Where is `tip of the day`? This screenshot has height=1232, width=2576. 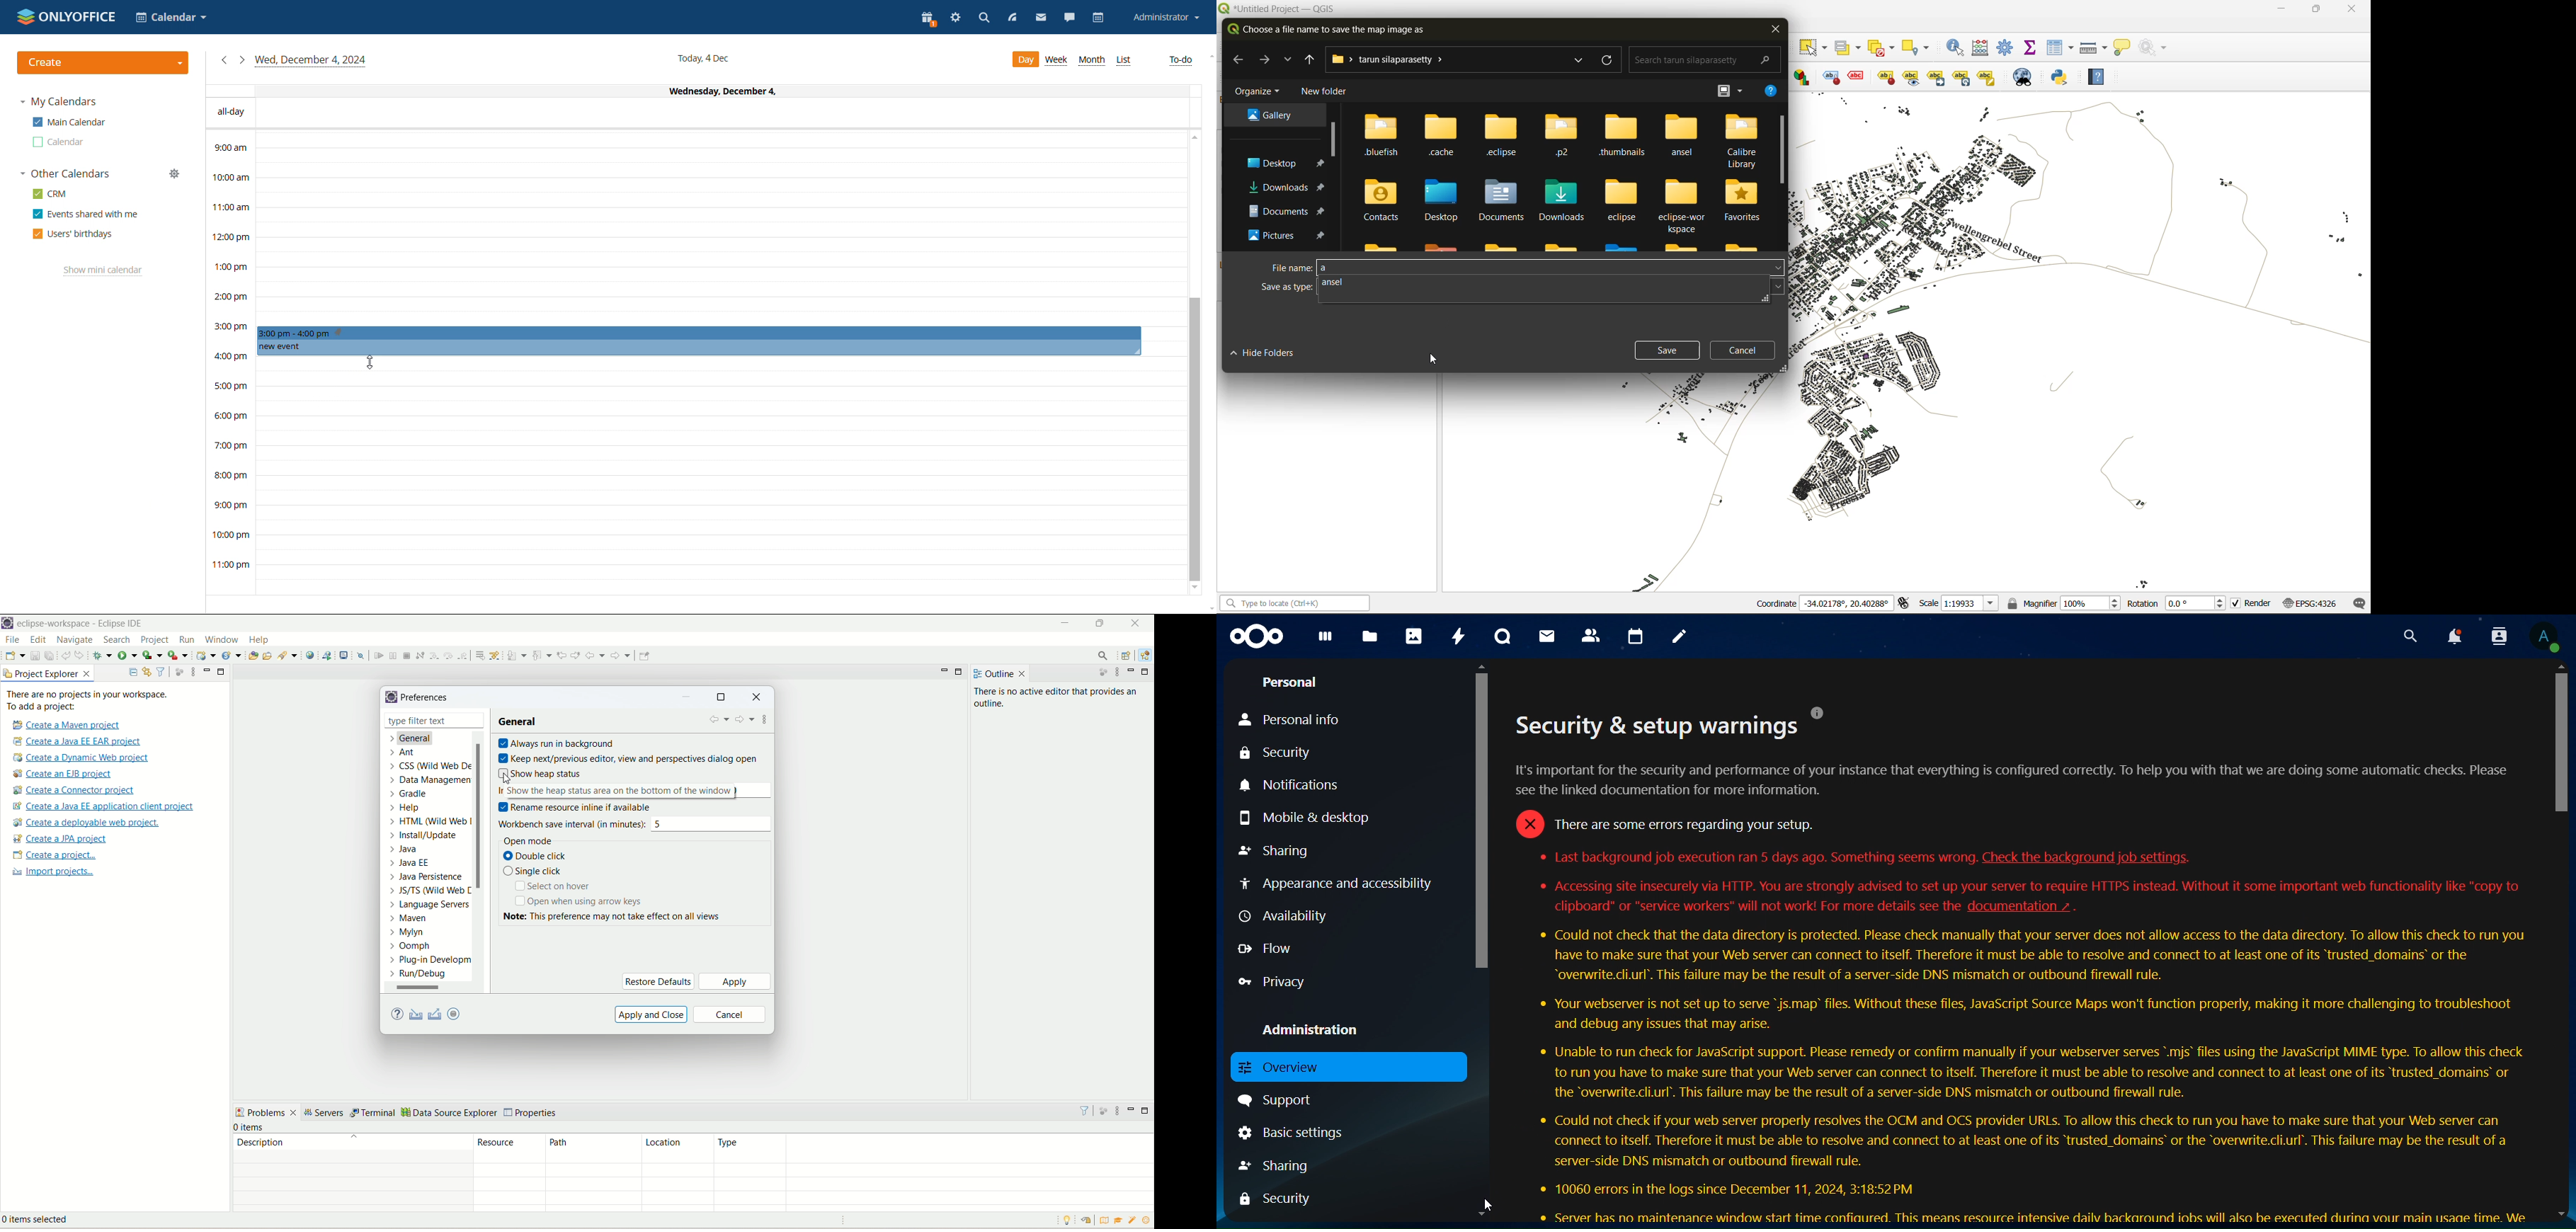
tip of the day is located at coordinates (1070, 1220).